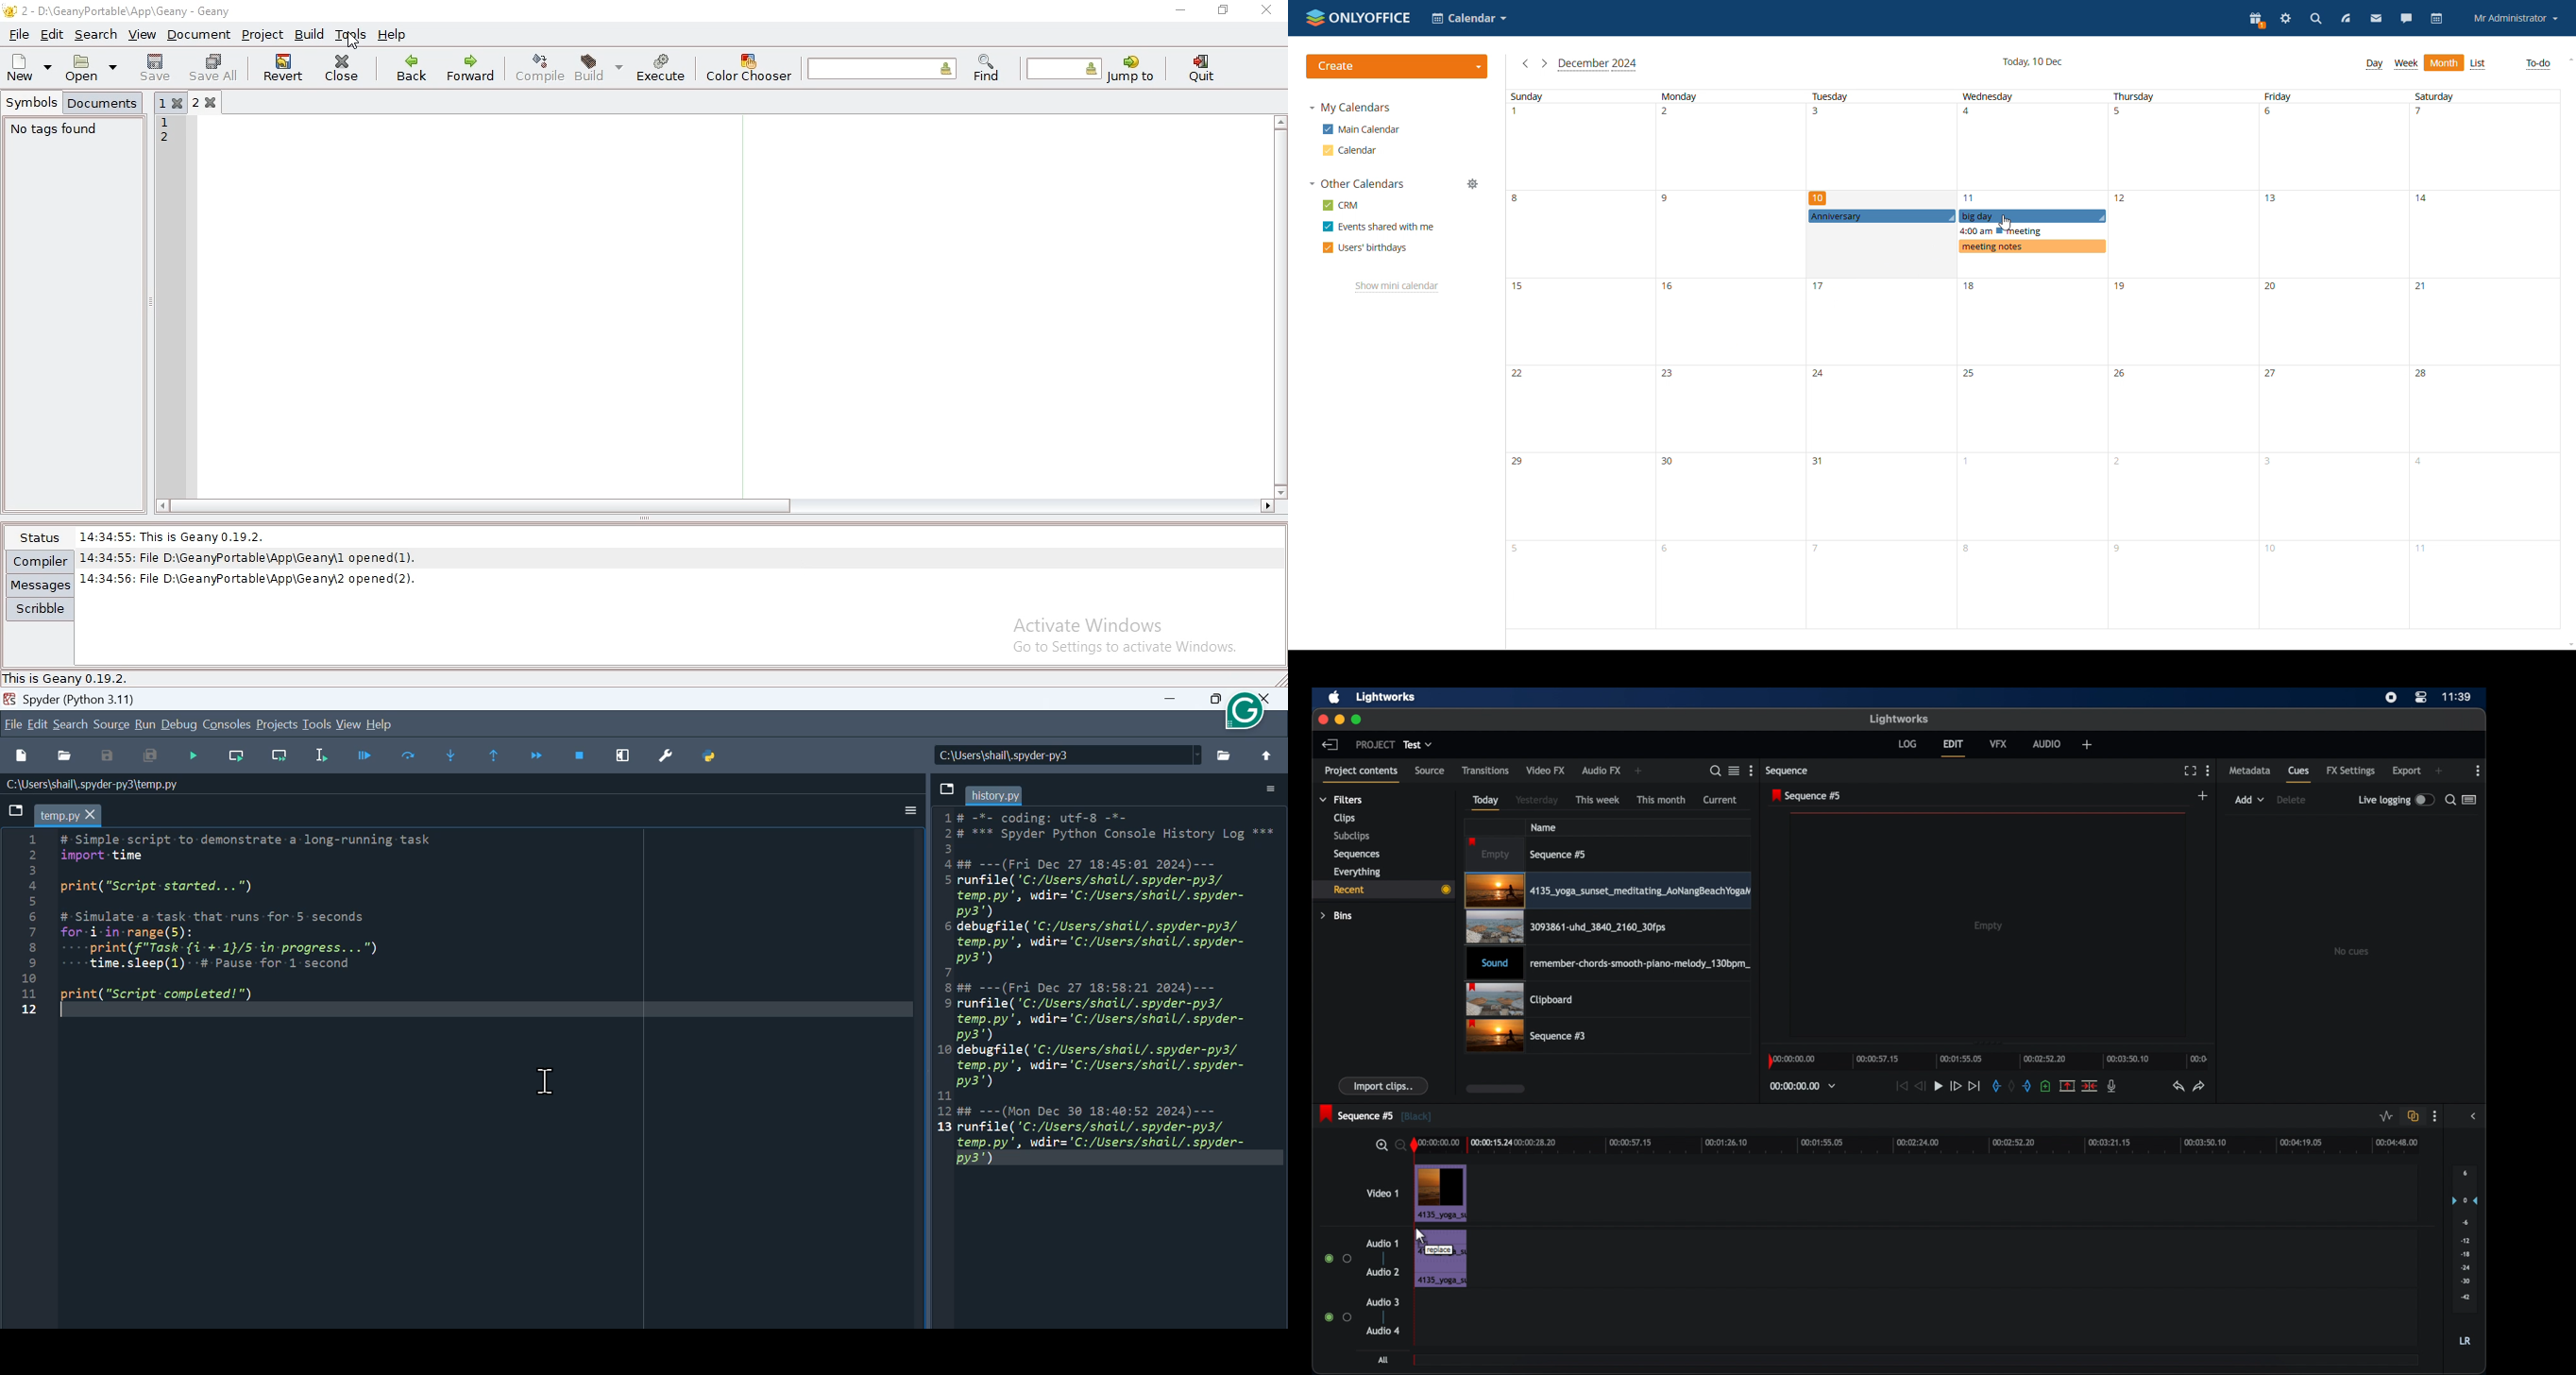 The image size is (2576, 1400). Describe the element at coordinates (12, 724) in the screenshot. I see `` at that location.